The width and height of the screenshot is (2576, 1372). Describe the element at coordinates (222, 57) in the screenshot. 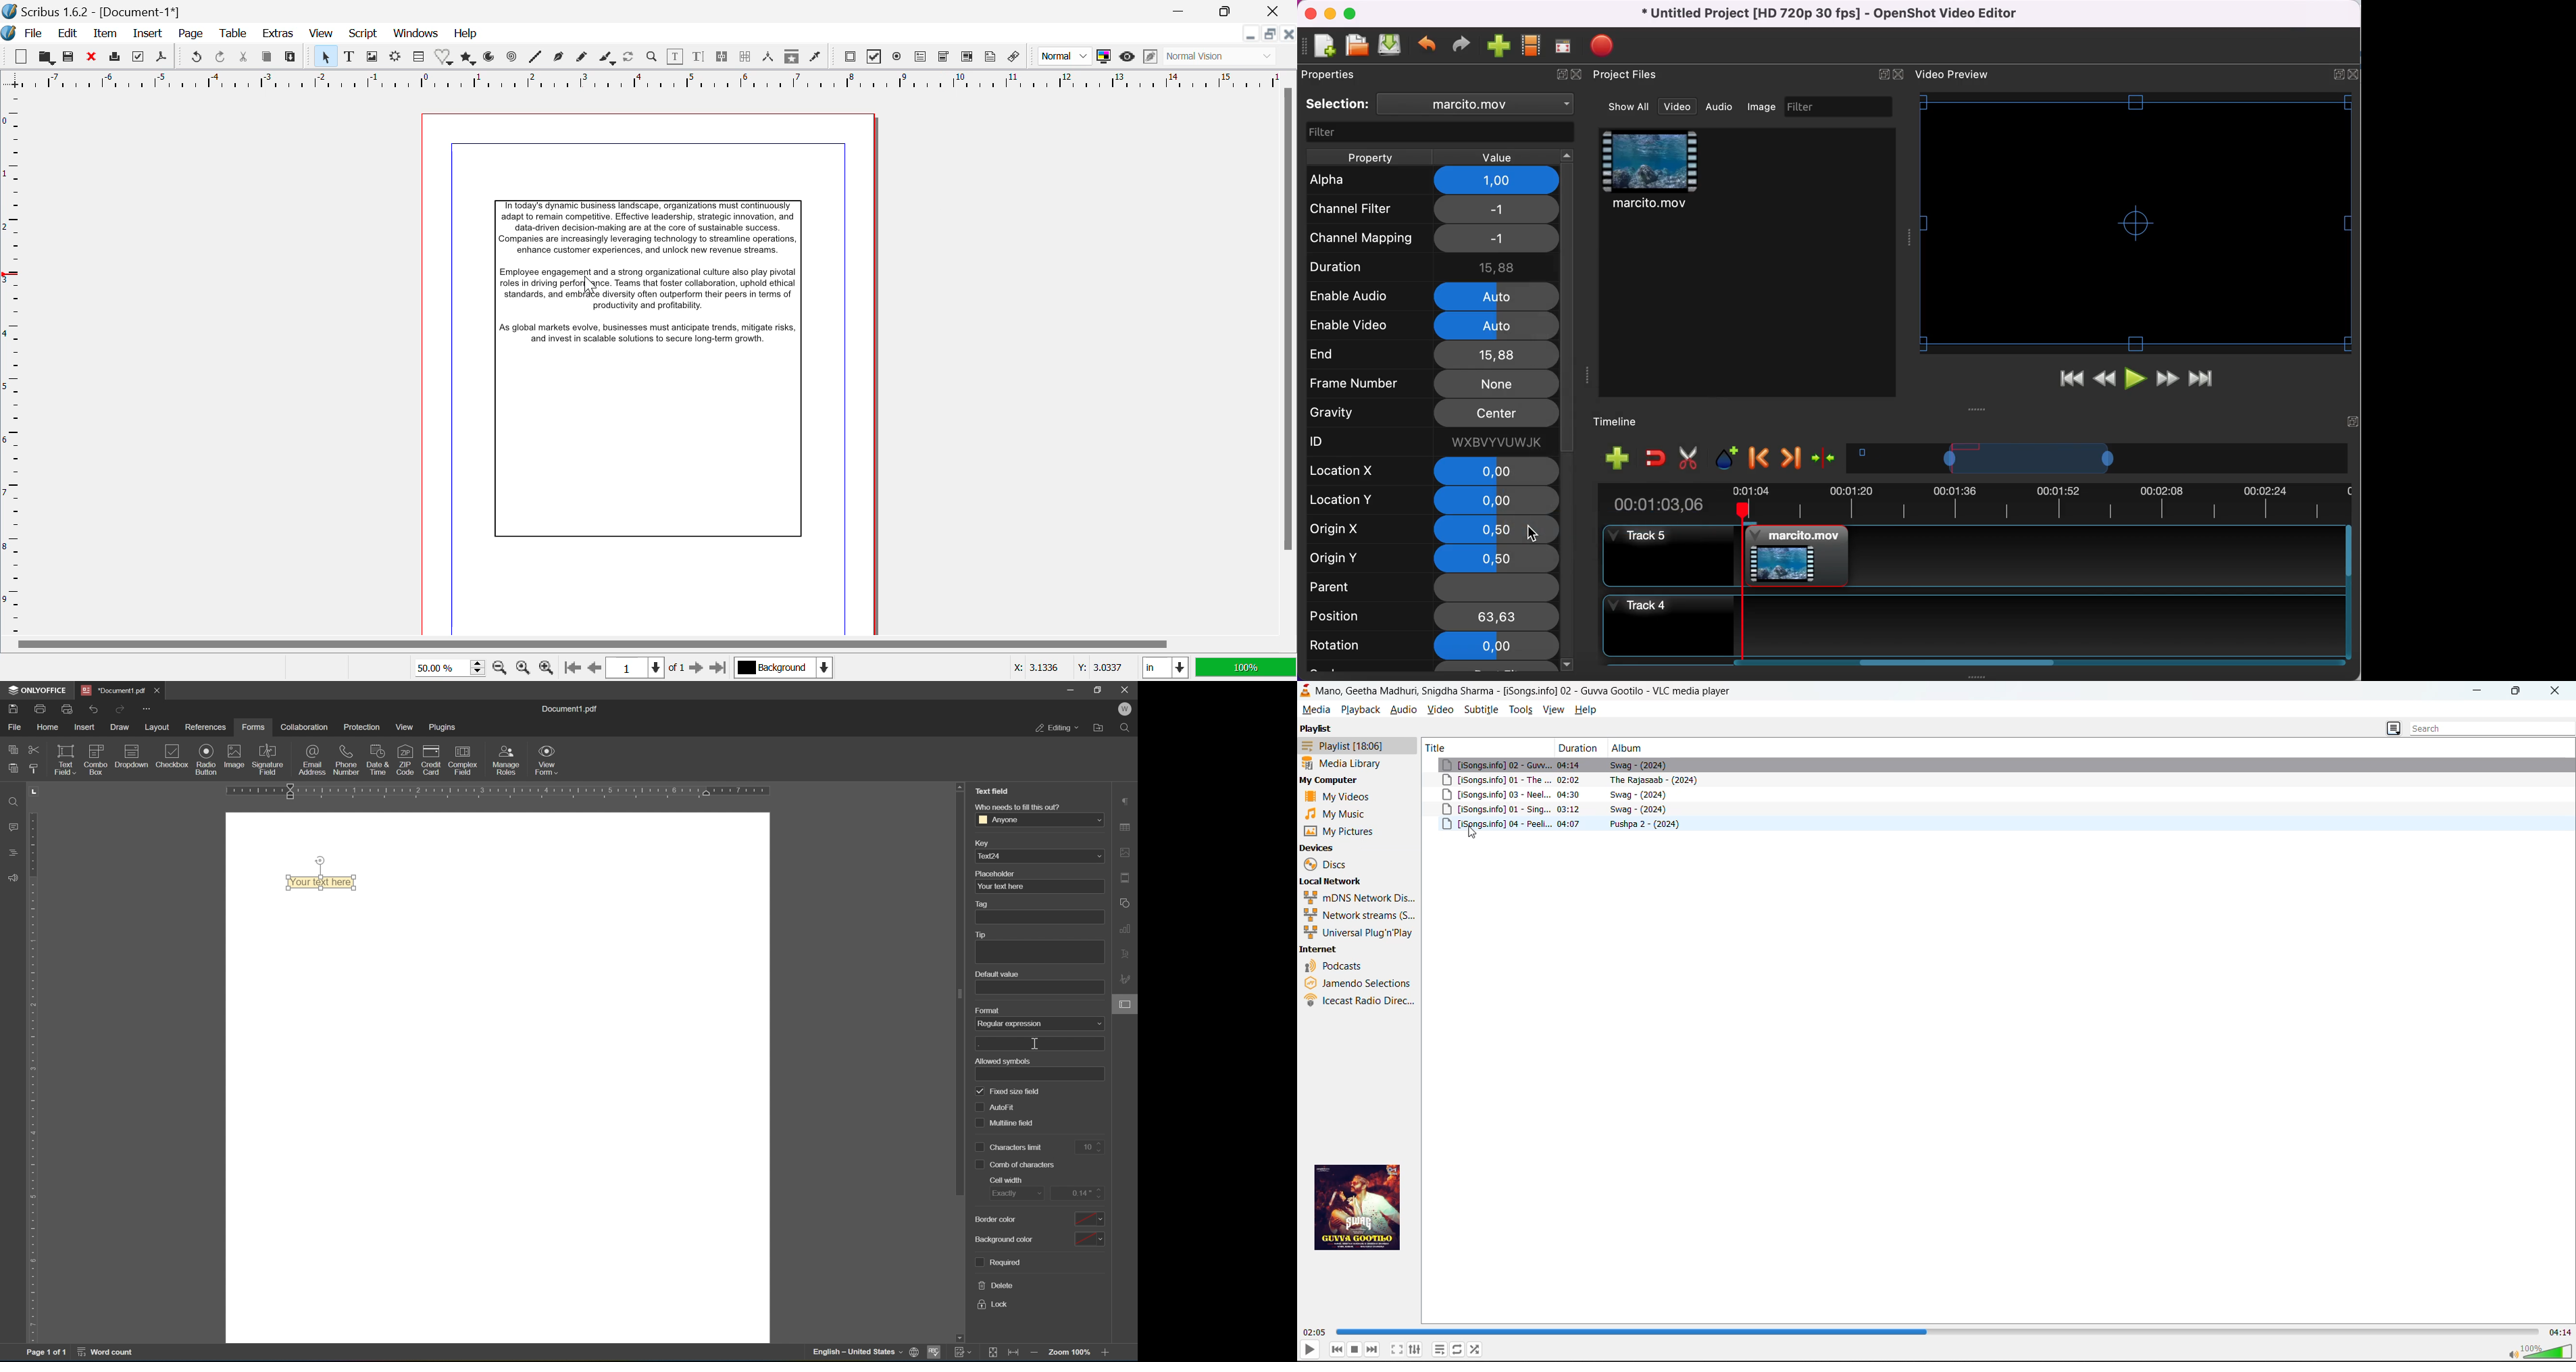

I see `Redo` at that location.